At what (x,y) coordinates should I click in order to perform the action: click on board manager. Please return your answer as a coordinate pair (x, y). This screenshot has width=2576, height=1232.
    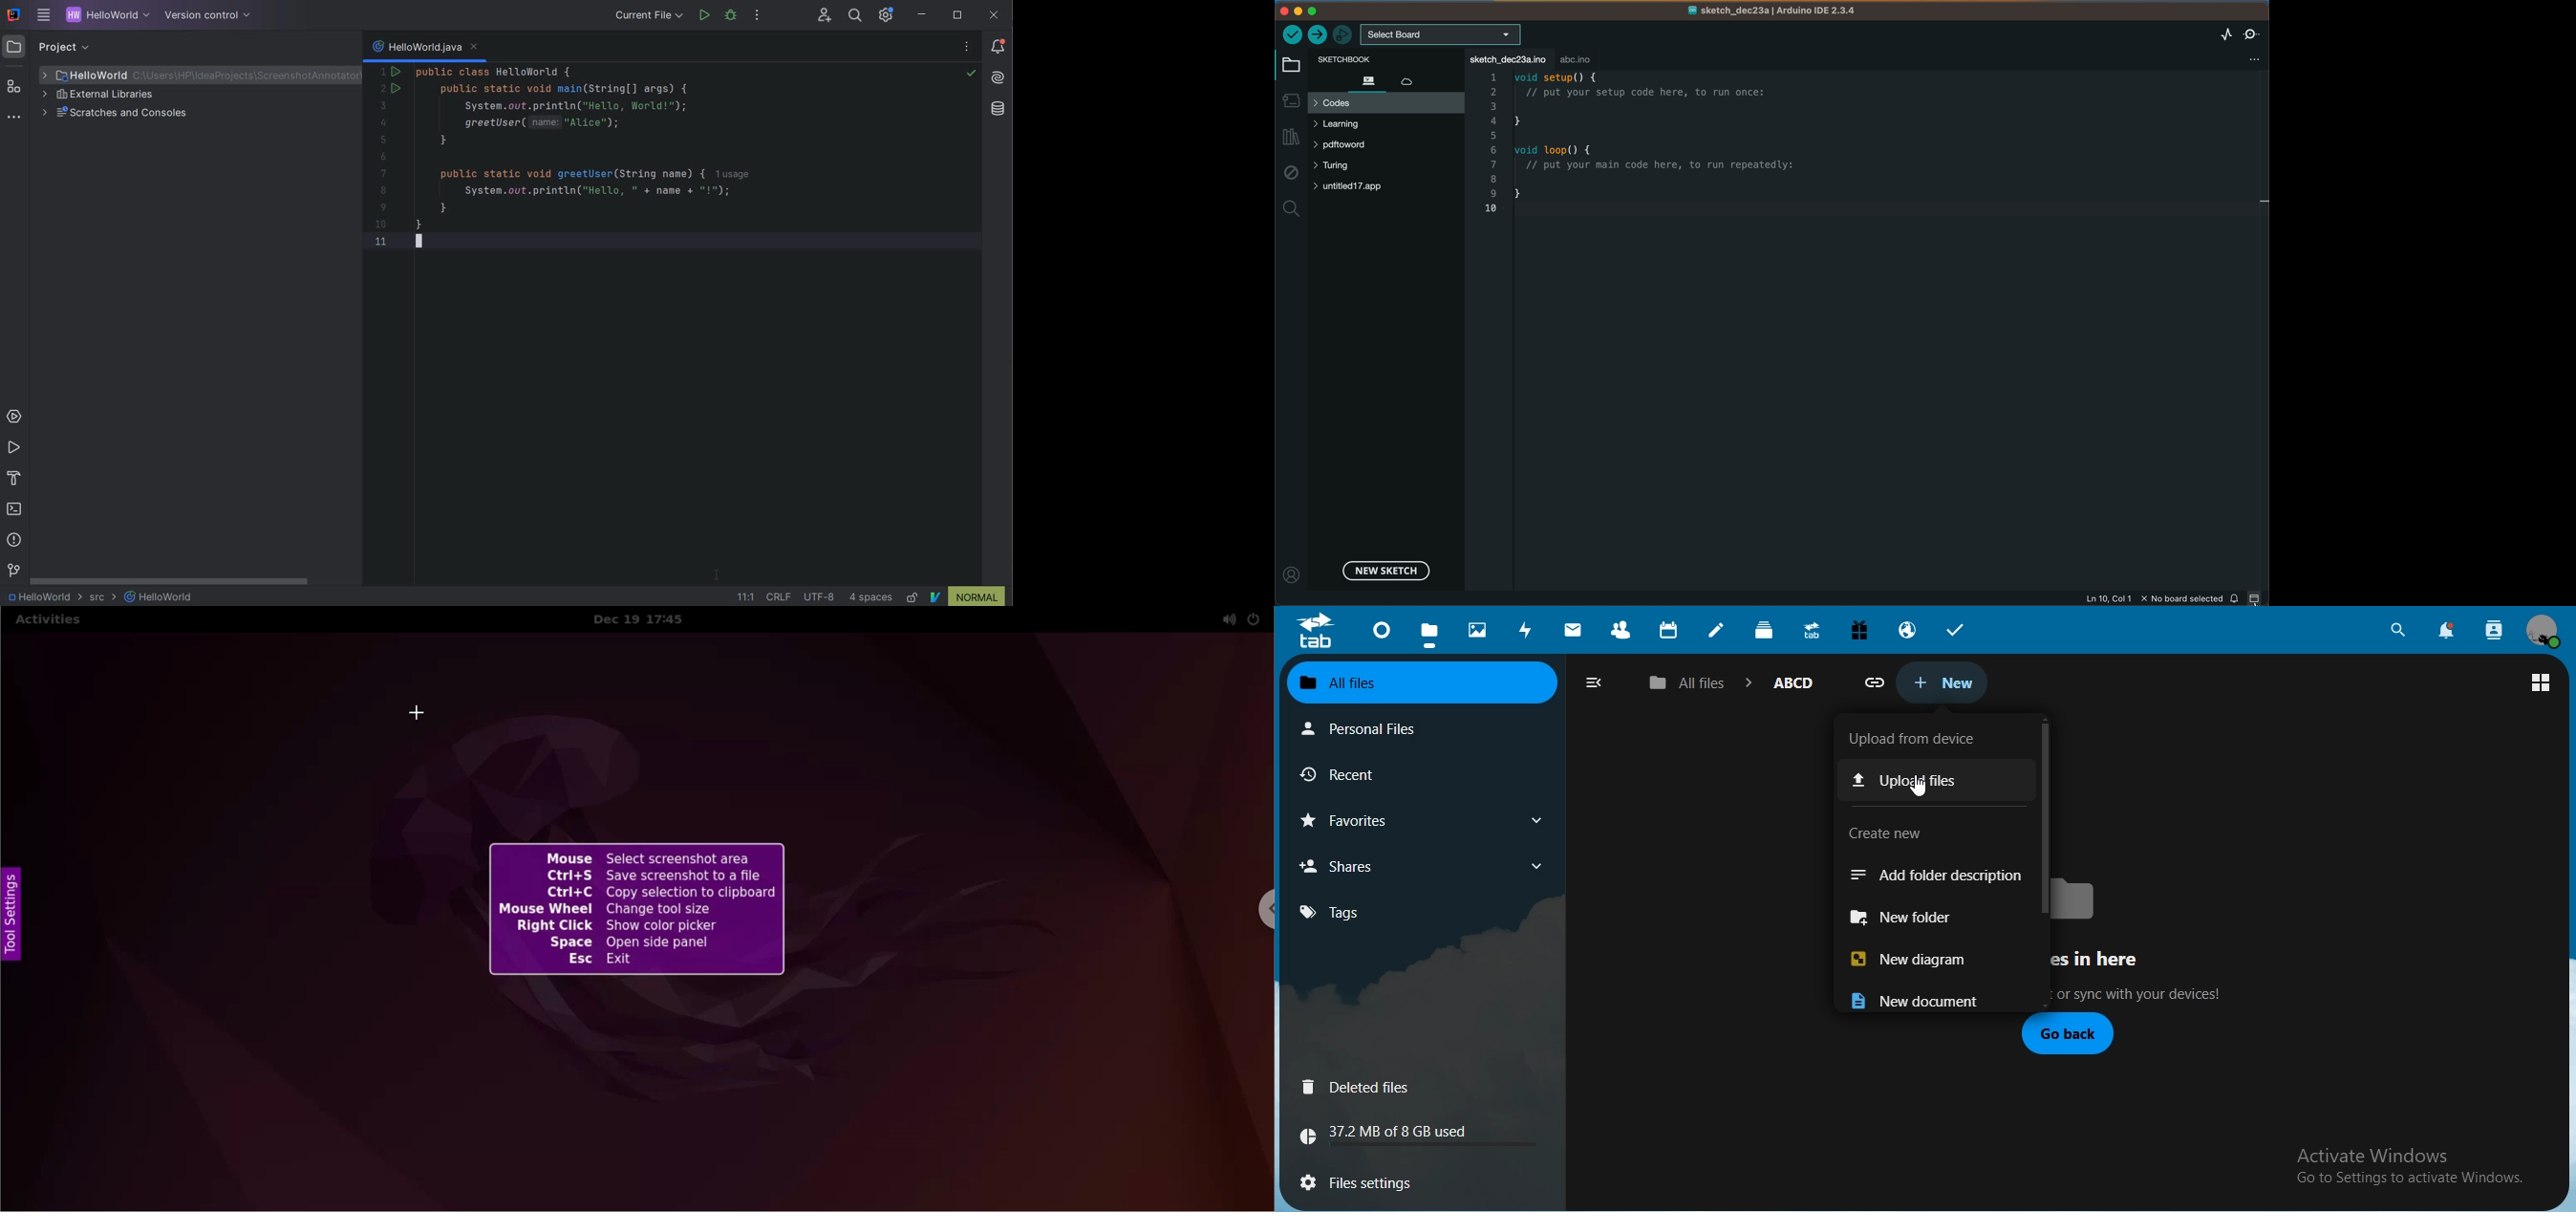
    Looking at the image, I should click on (1290, 100).